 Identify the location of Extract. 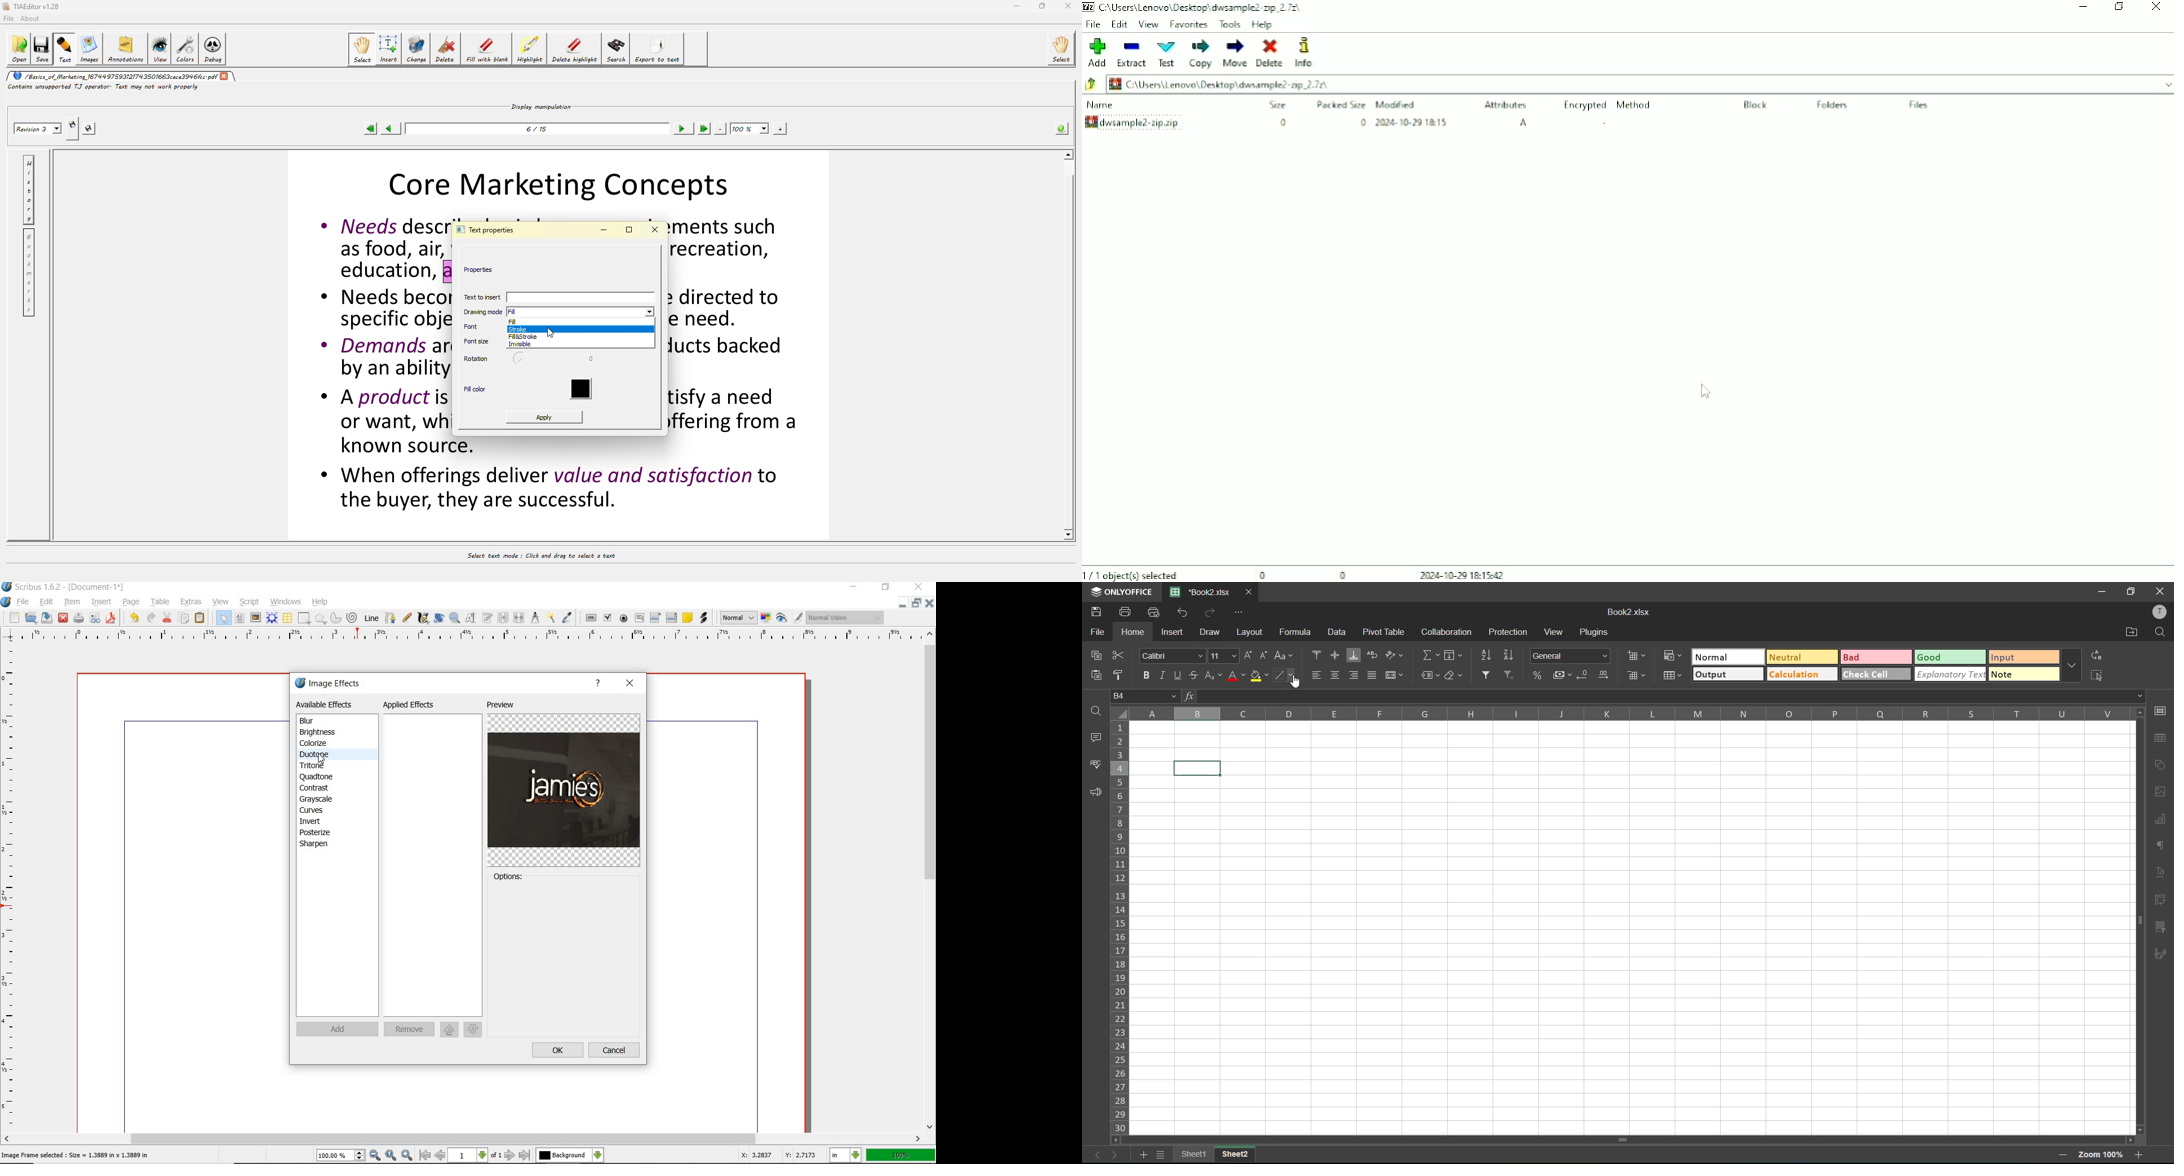
(1133, 53).